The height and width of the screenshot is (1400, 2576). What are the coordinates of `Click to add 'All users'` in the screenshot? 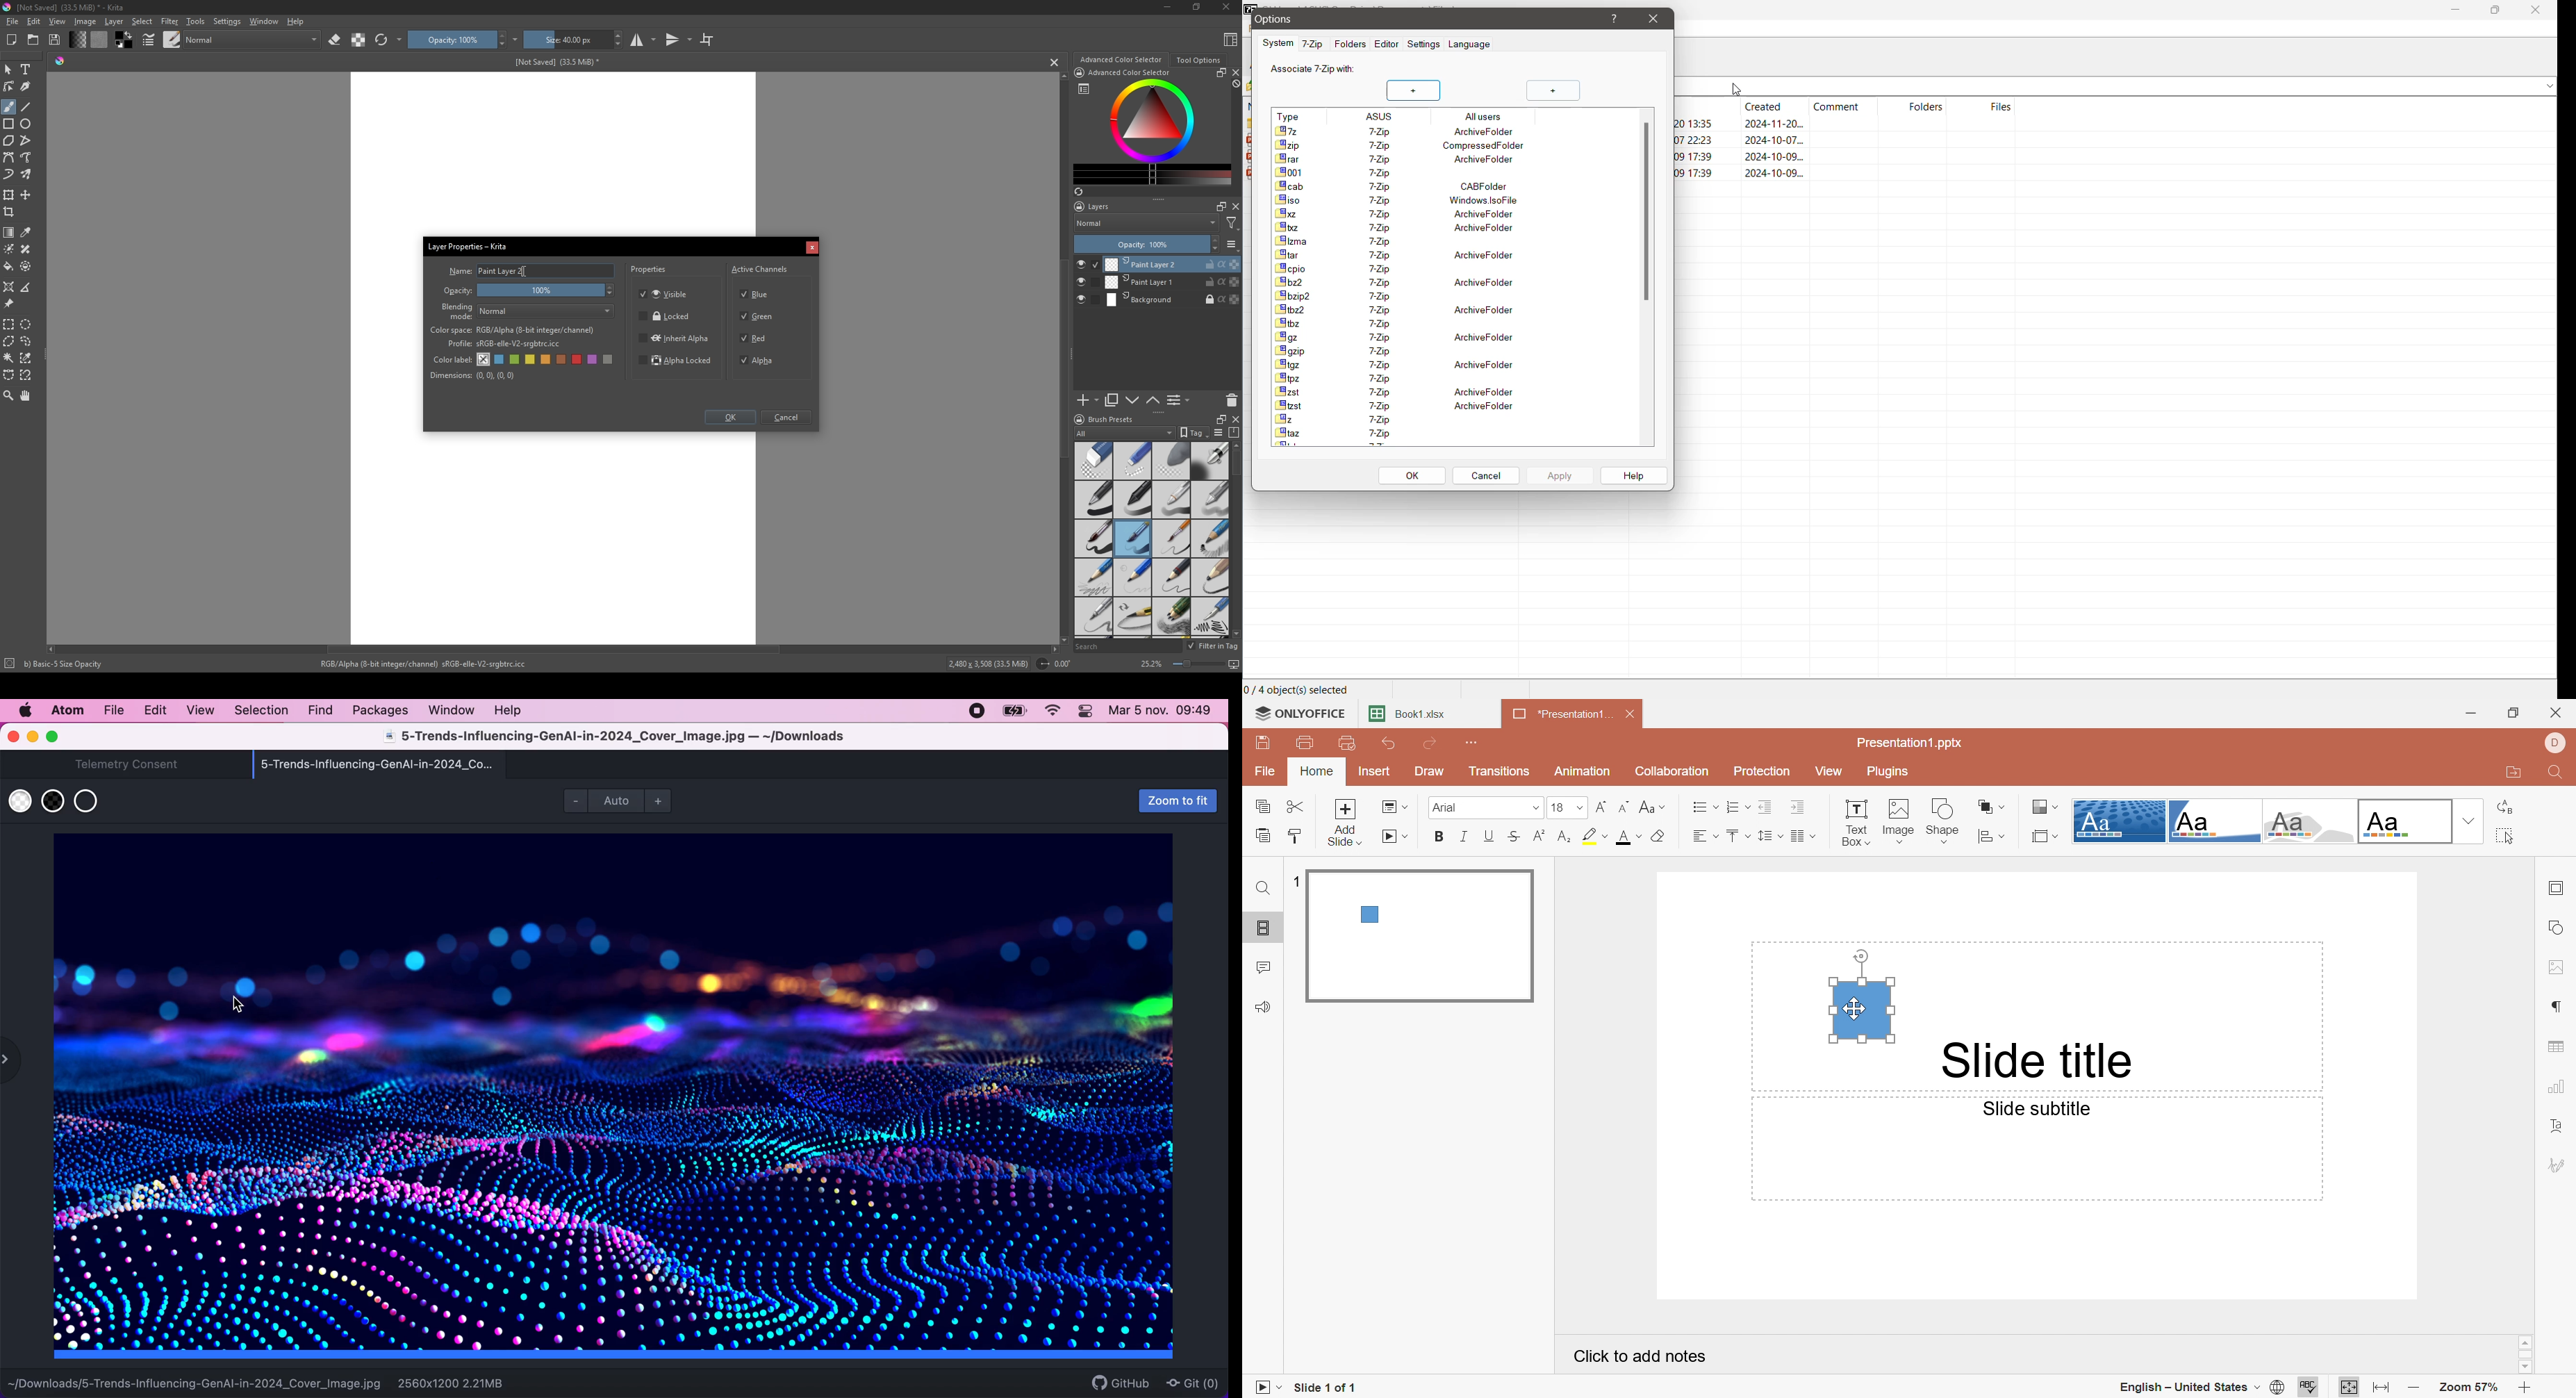 It's located at (1553, 90).